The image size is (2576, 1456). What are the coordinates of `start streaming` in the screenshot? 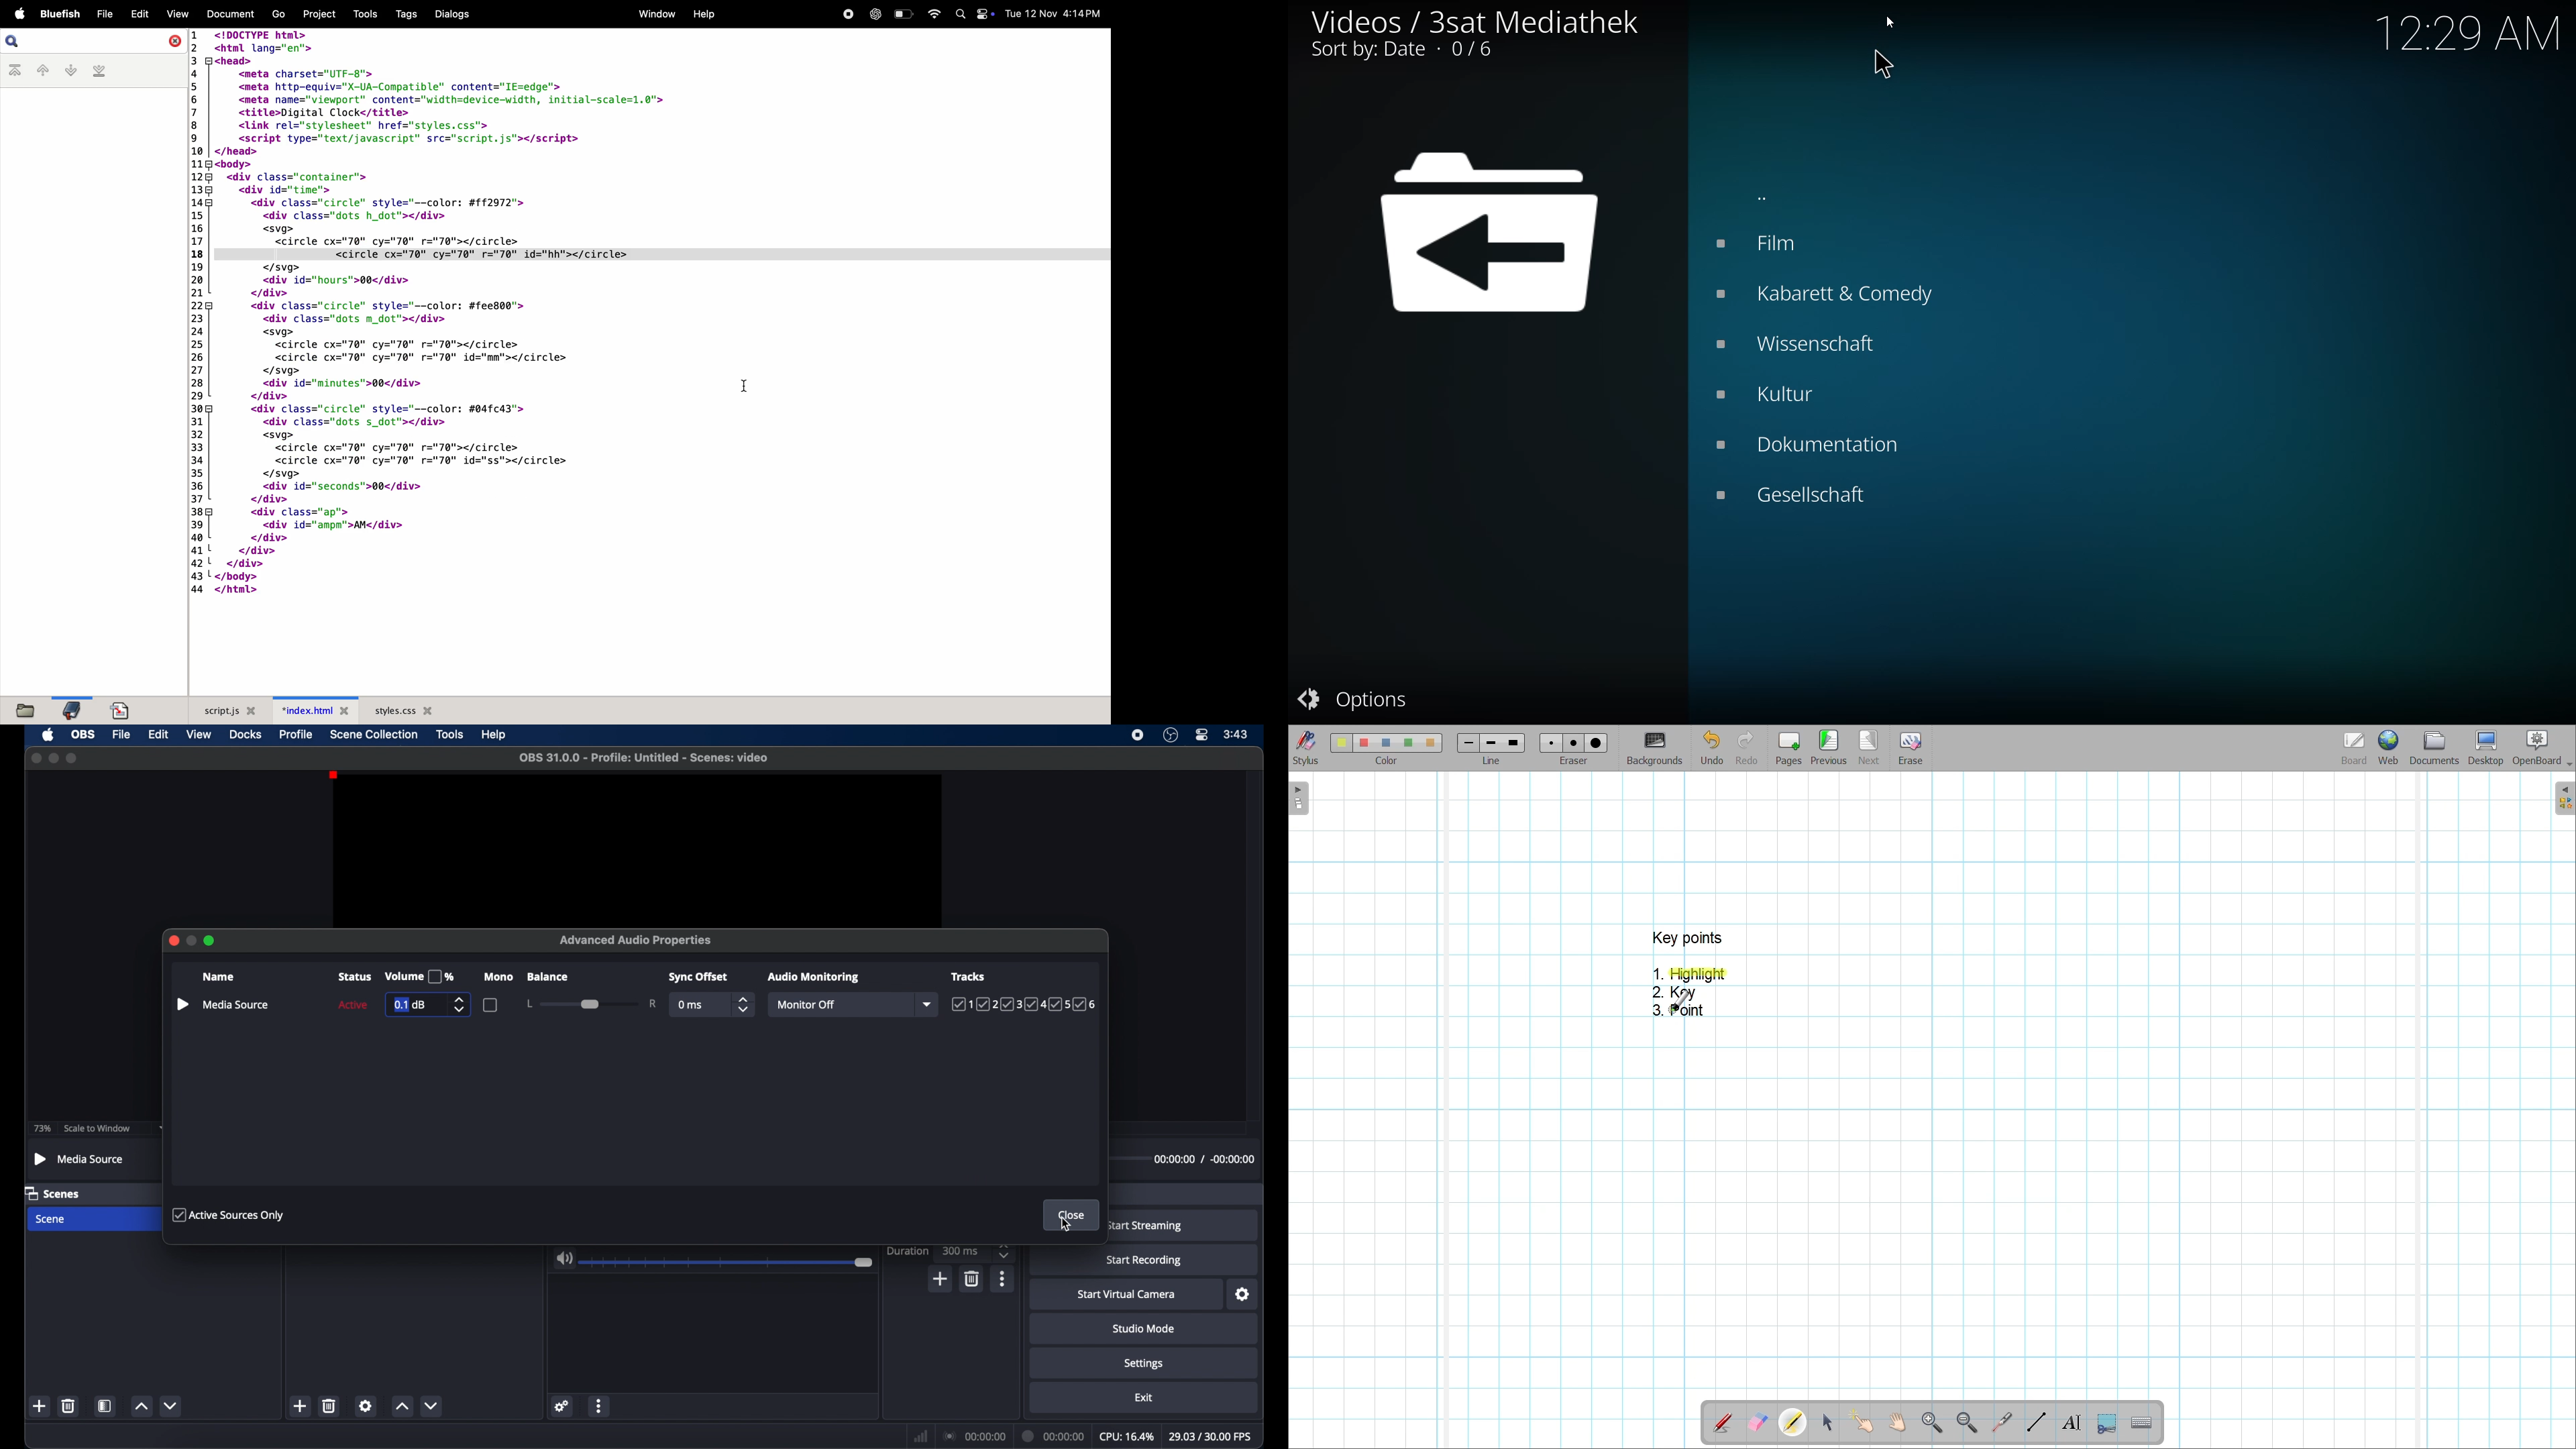 It's located at (1144, 1226).